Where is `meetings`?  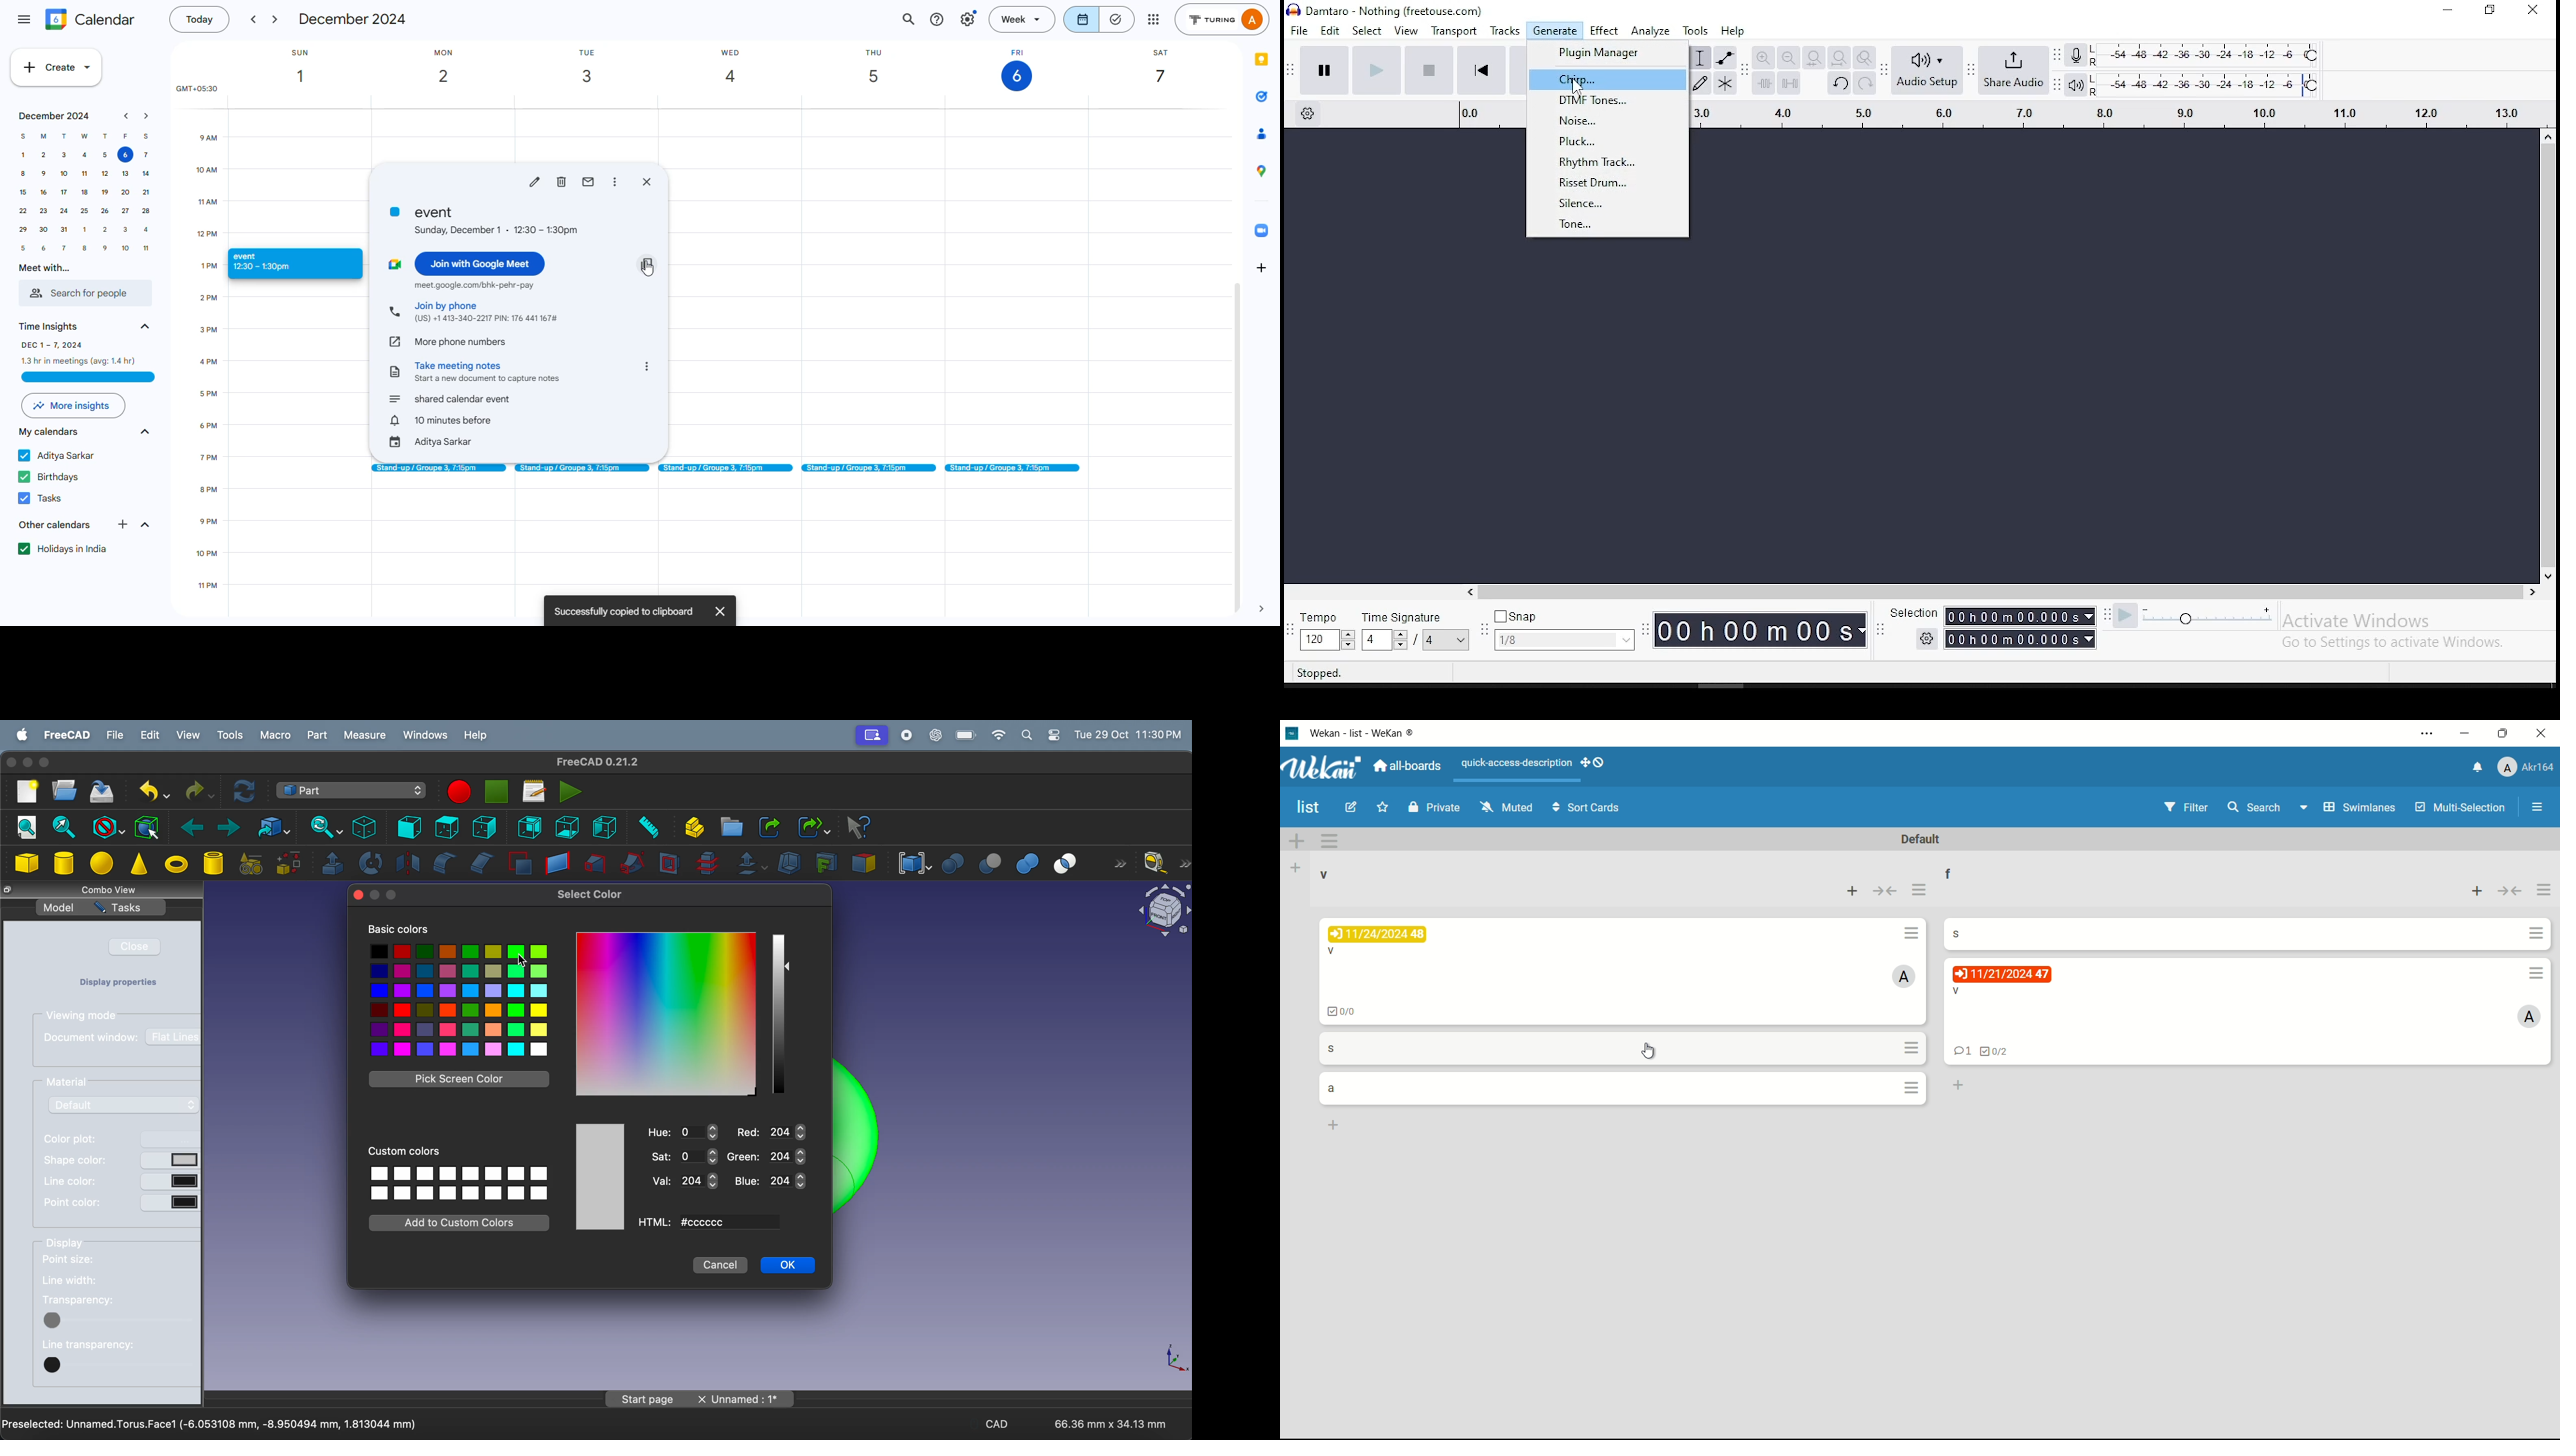
meetings is located at coordinates (868, 468).